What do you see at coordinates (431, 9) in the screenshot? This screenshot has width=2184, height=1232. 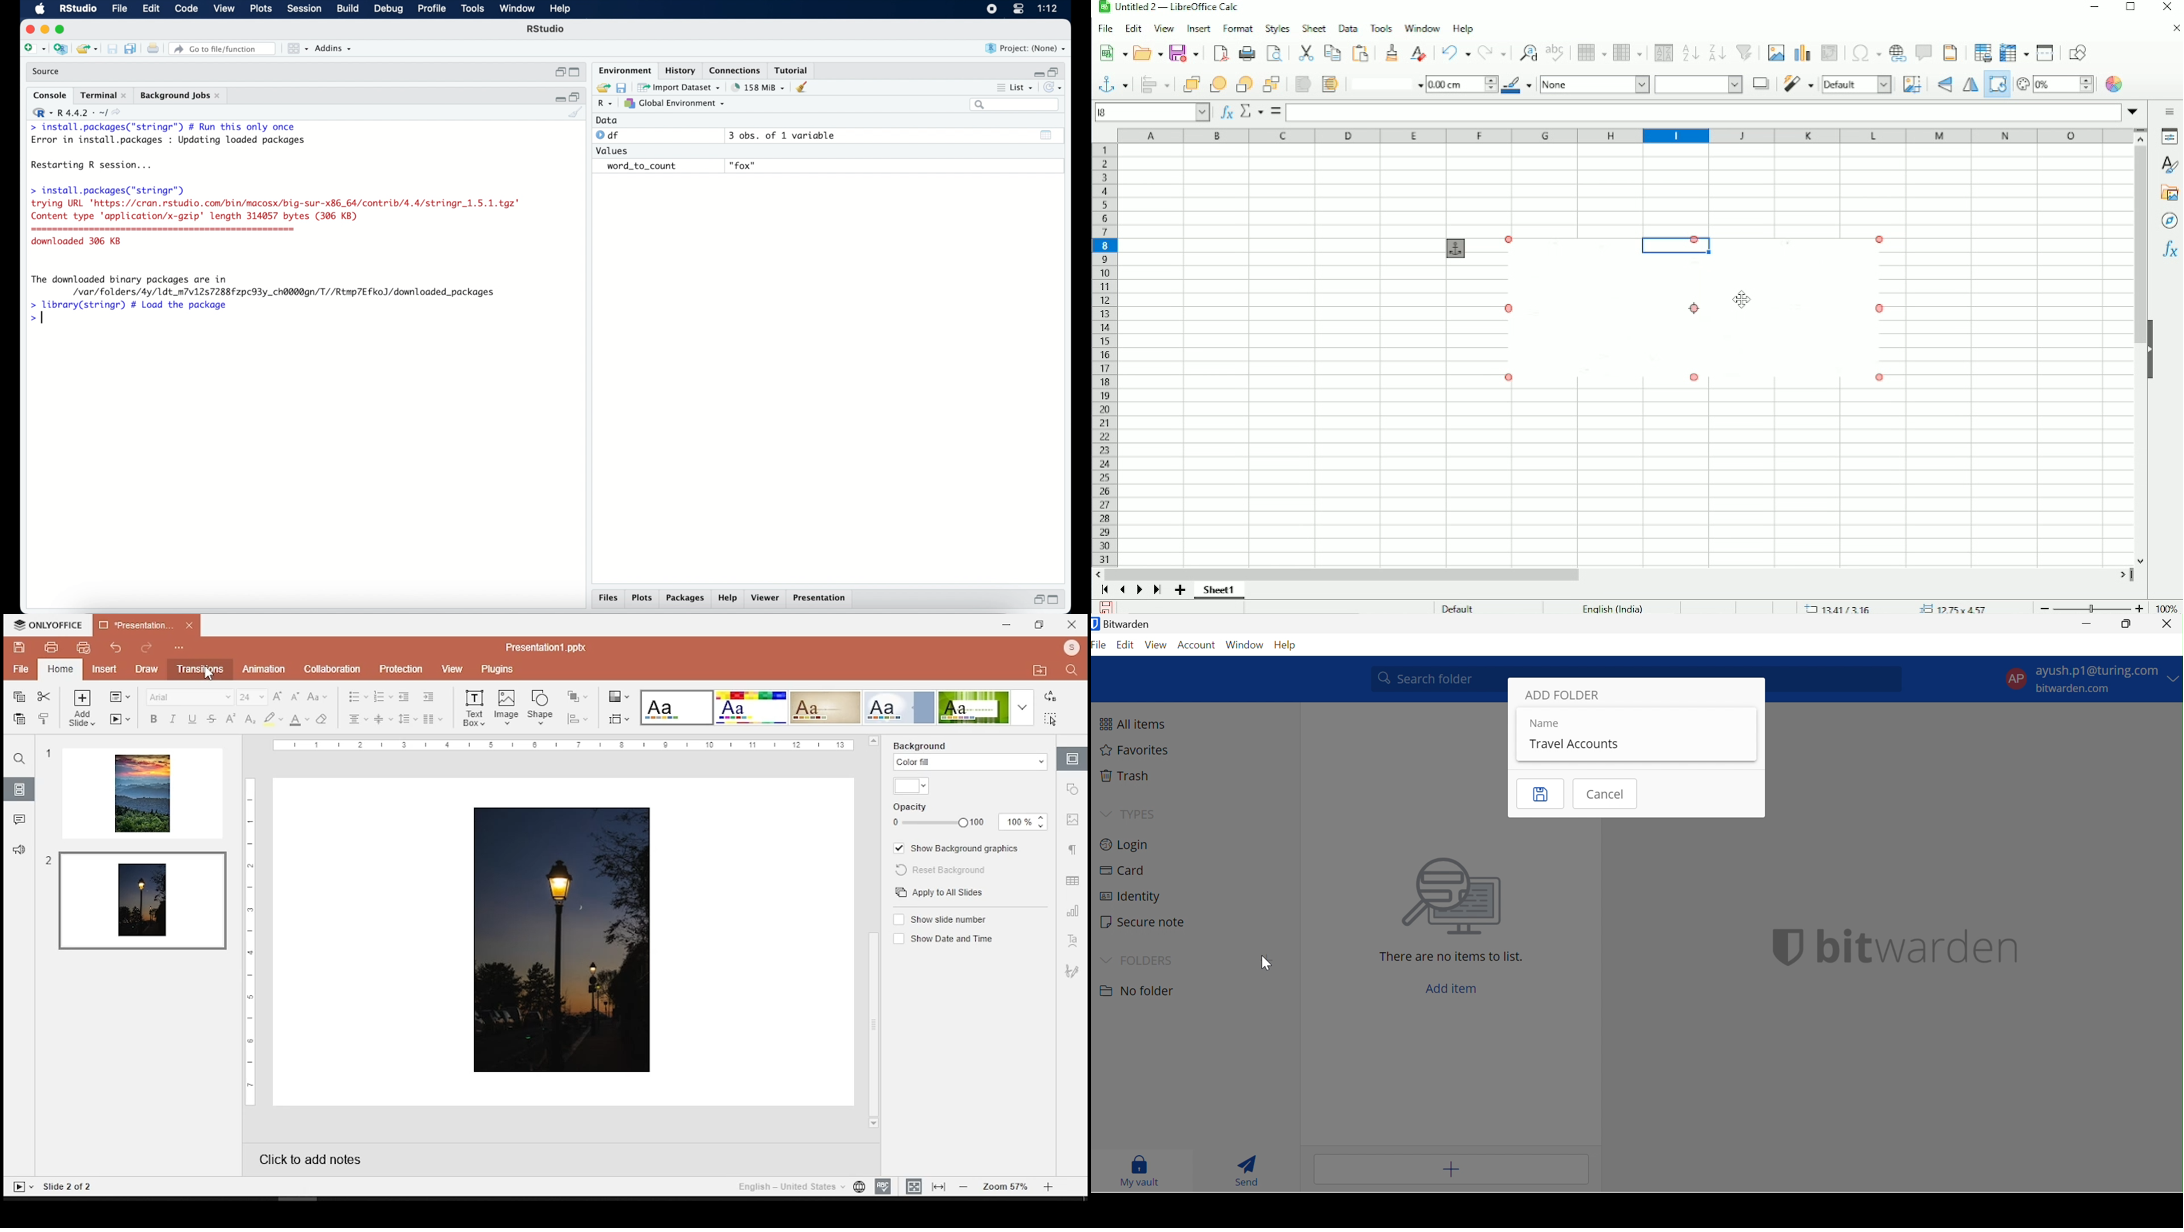 I see `profile` at bounding box center [431, 9].